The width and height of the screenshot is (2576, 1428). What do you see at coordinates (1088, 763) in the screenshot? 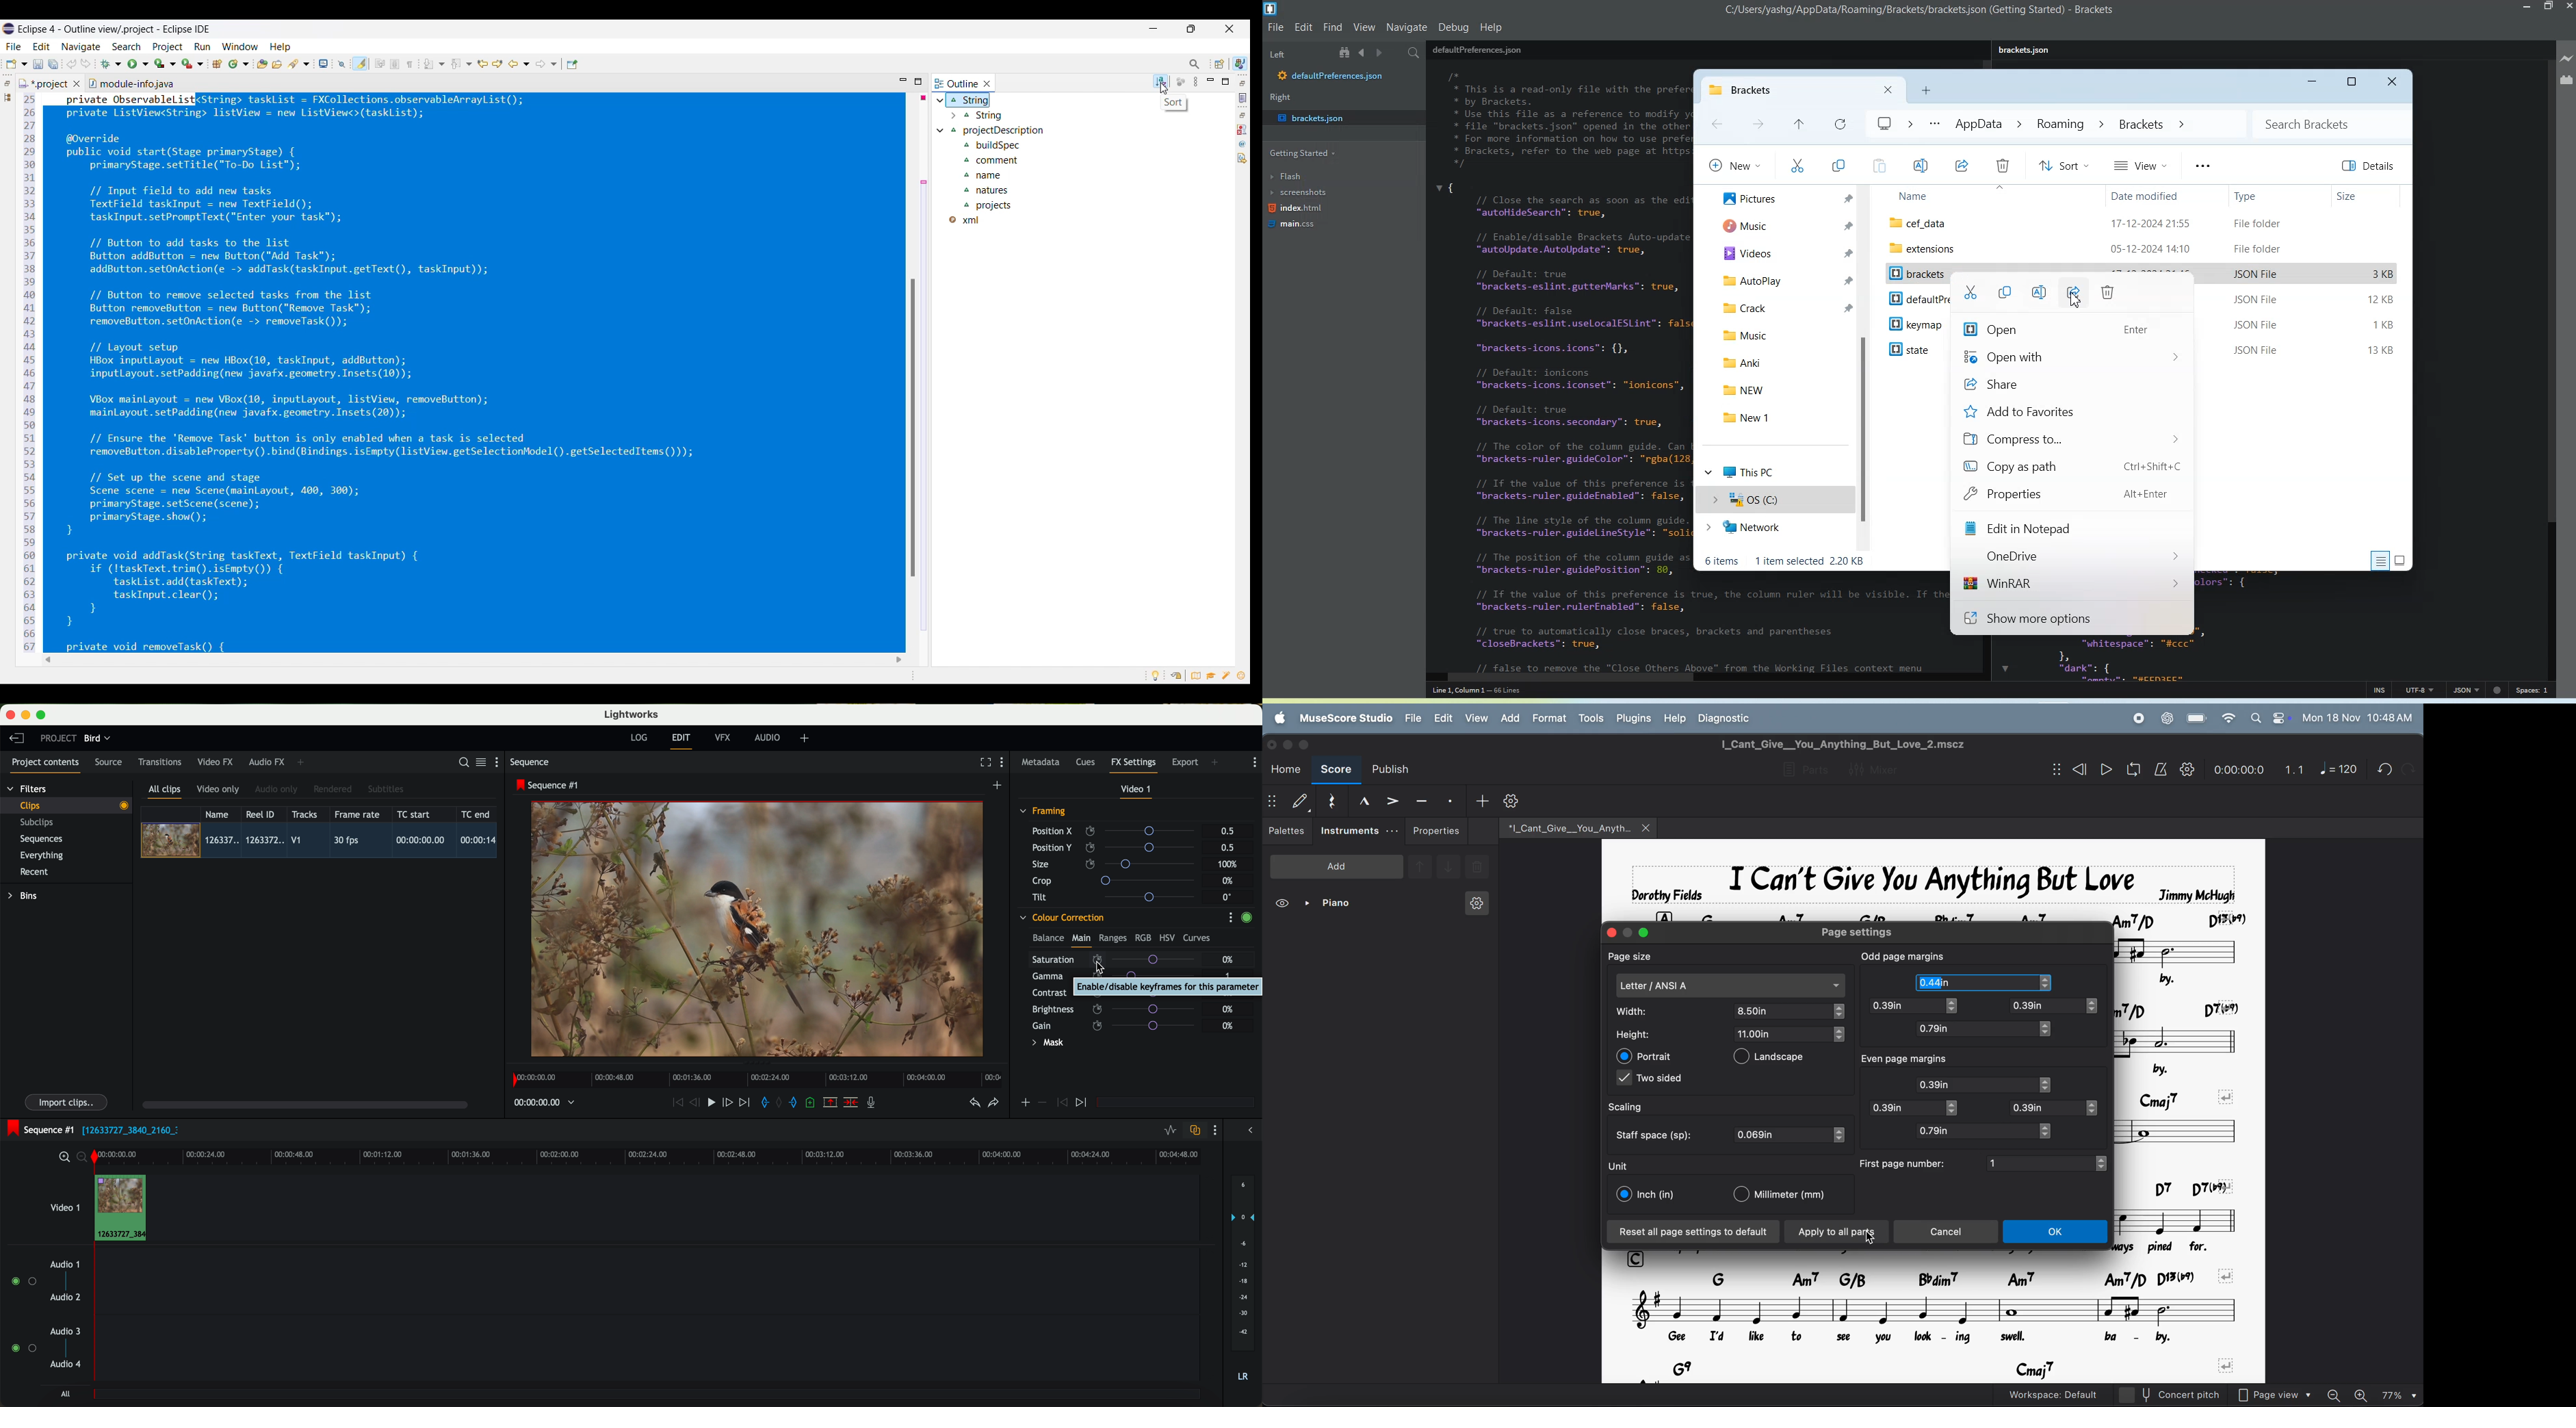
I see `cues` at bounding box center [1088, 763].